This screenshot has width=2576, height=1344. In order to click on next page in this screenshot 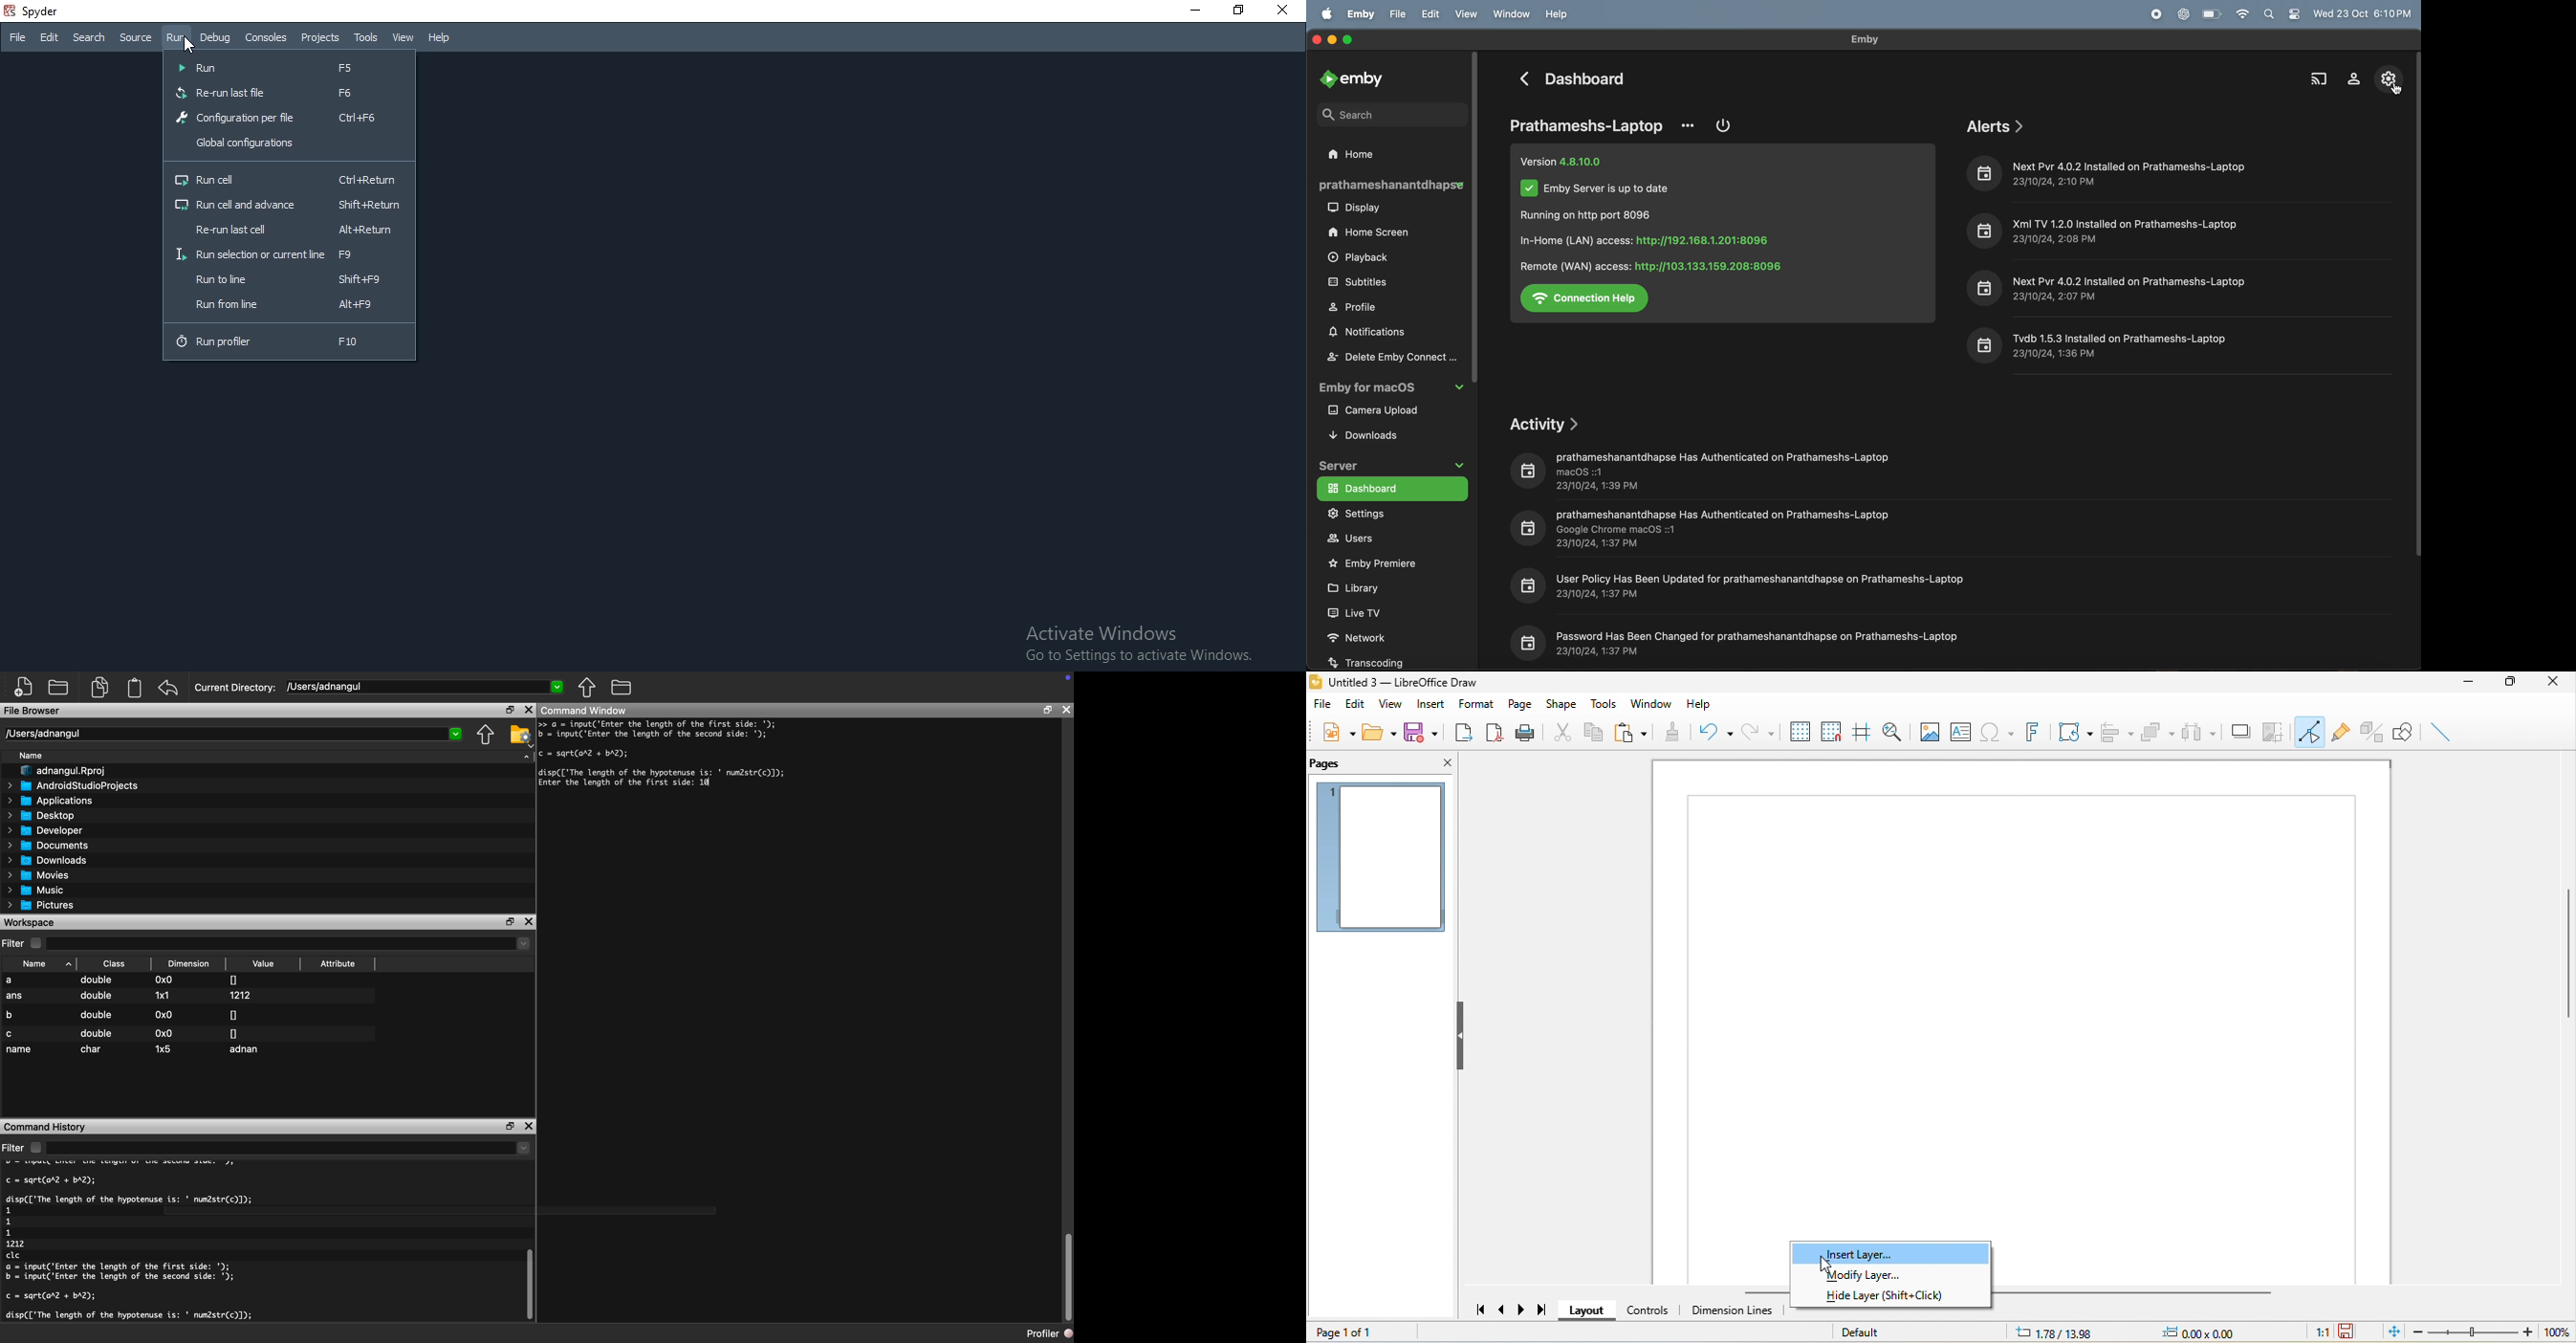, I will do `click(1525, 1309)`.